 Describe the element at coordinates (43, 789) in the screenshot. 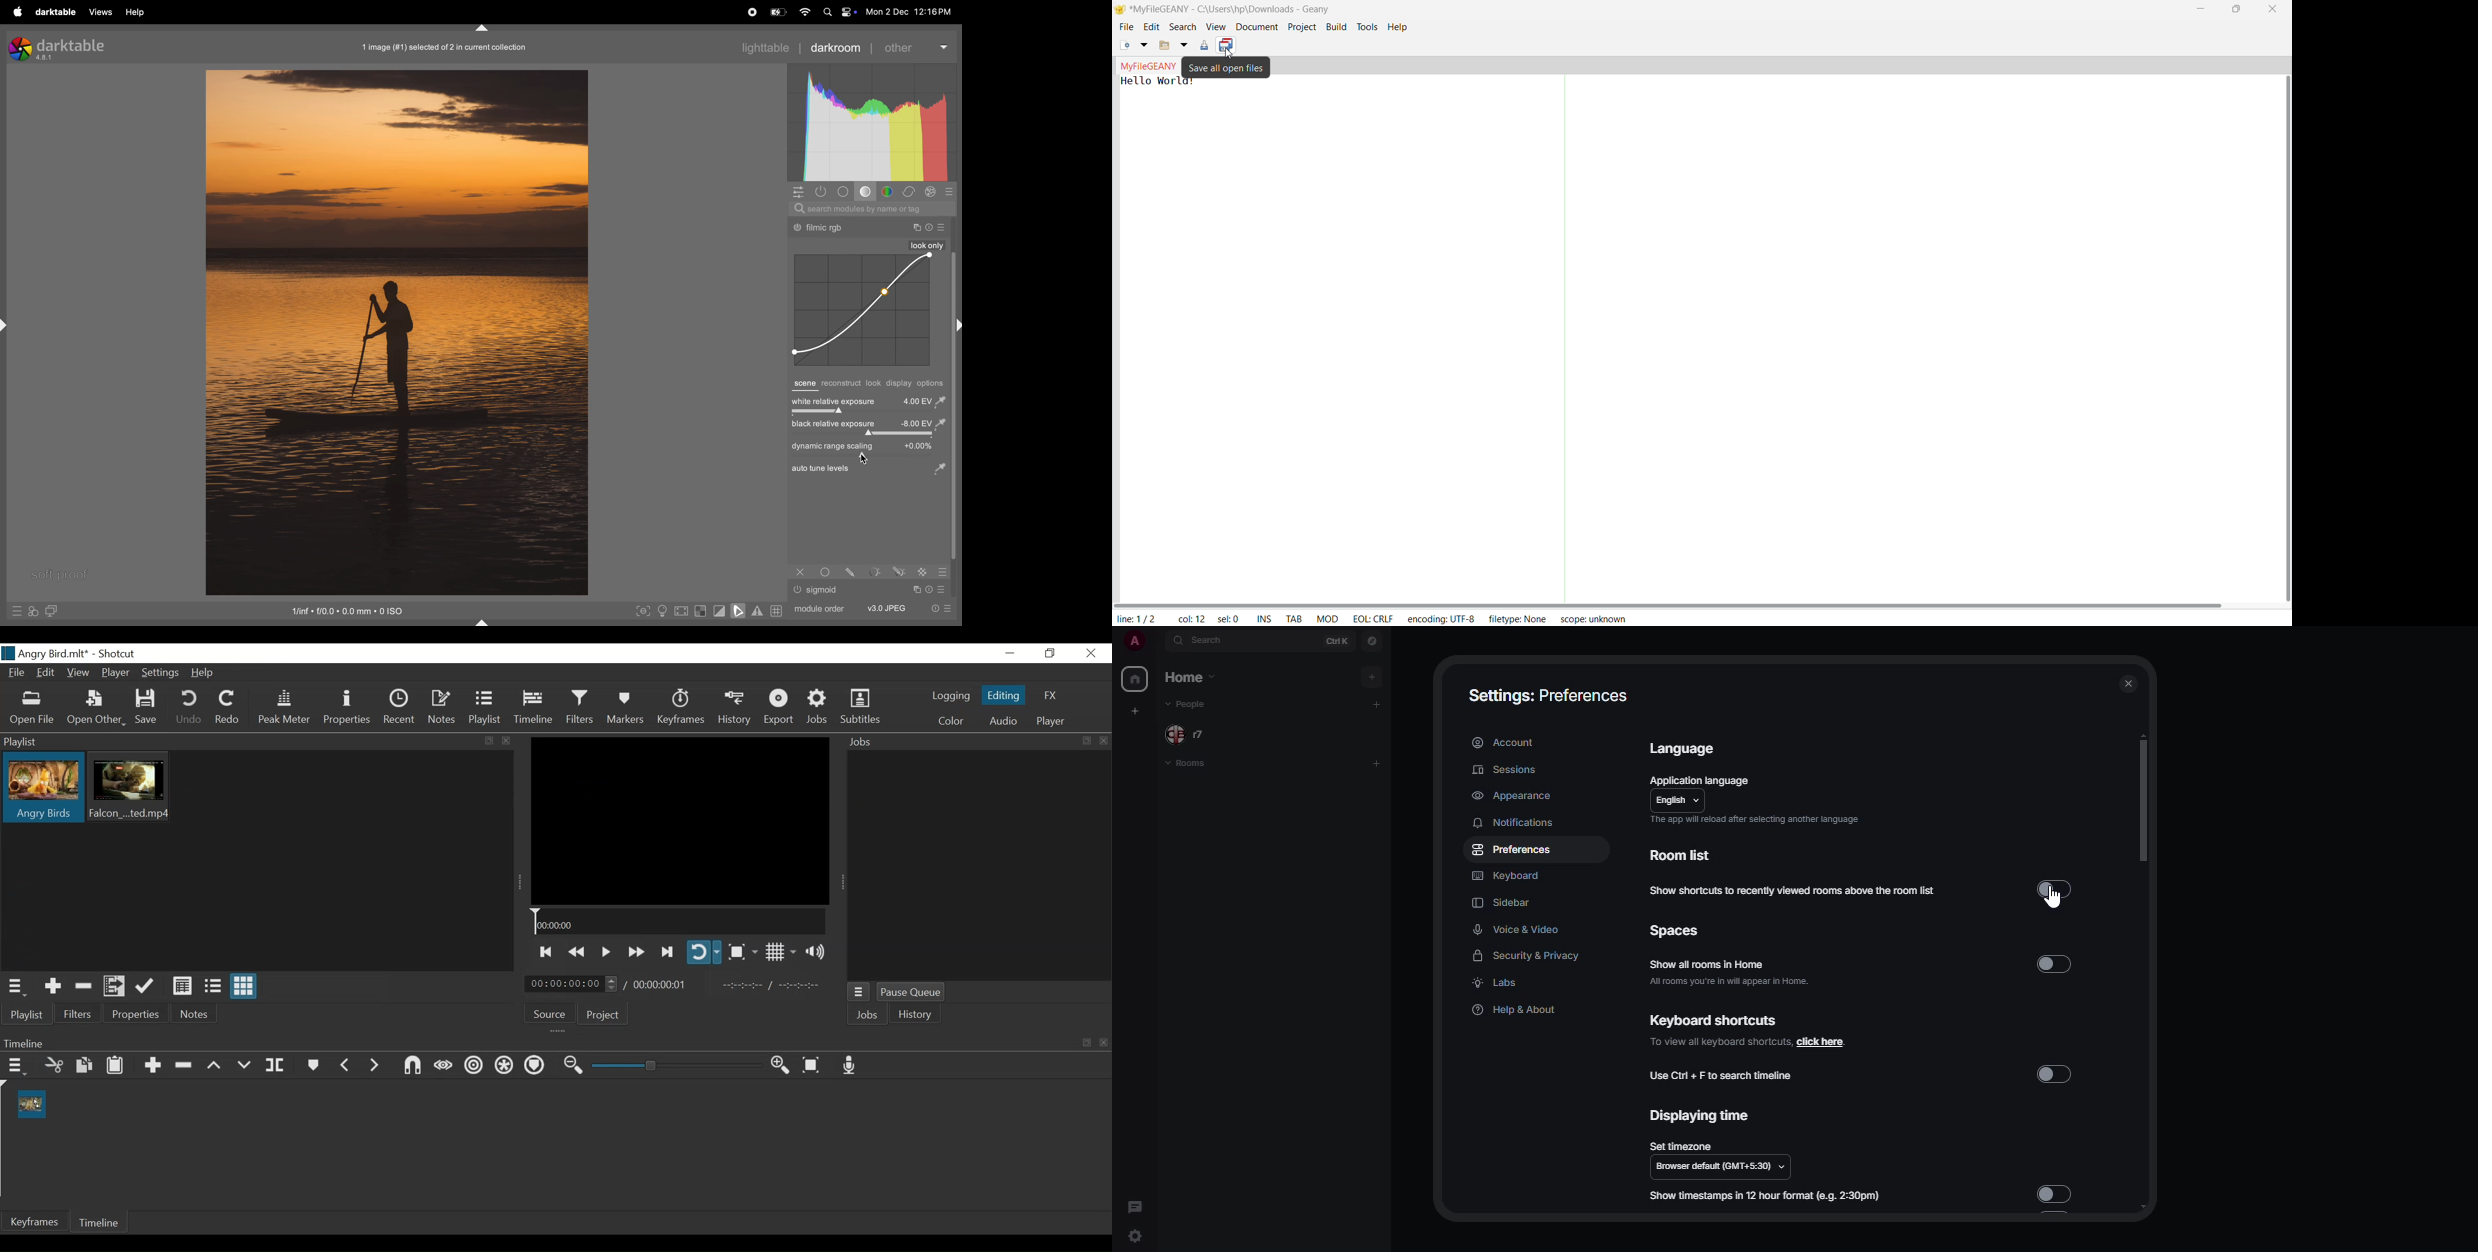

I see `Clip` at that location.